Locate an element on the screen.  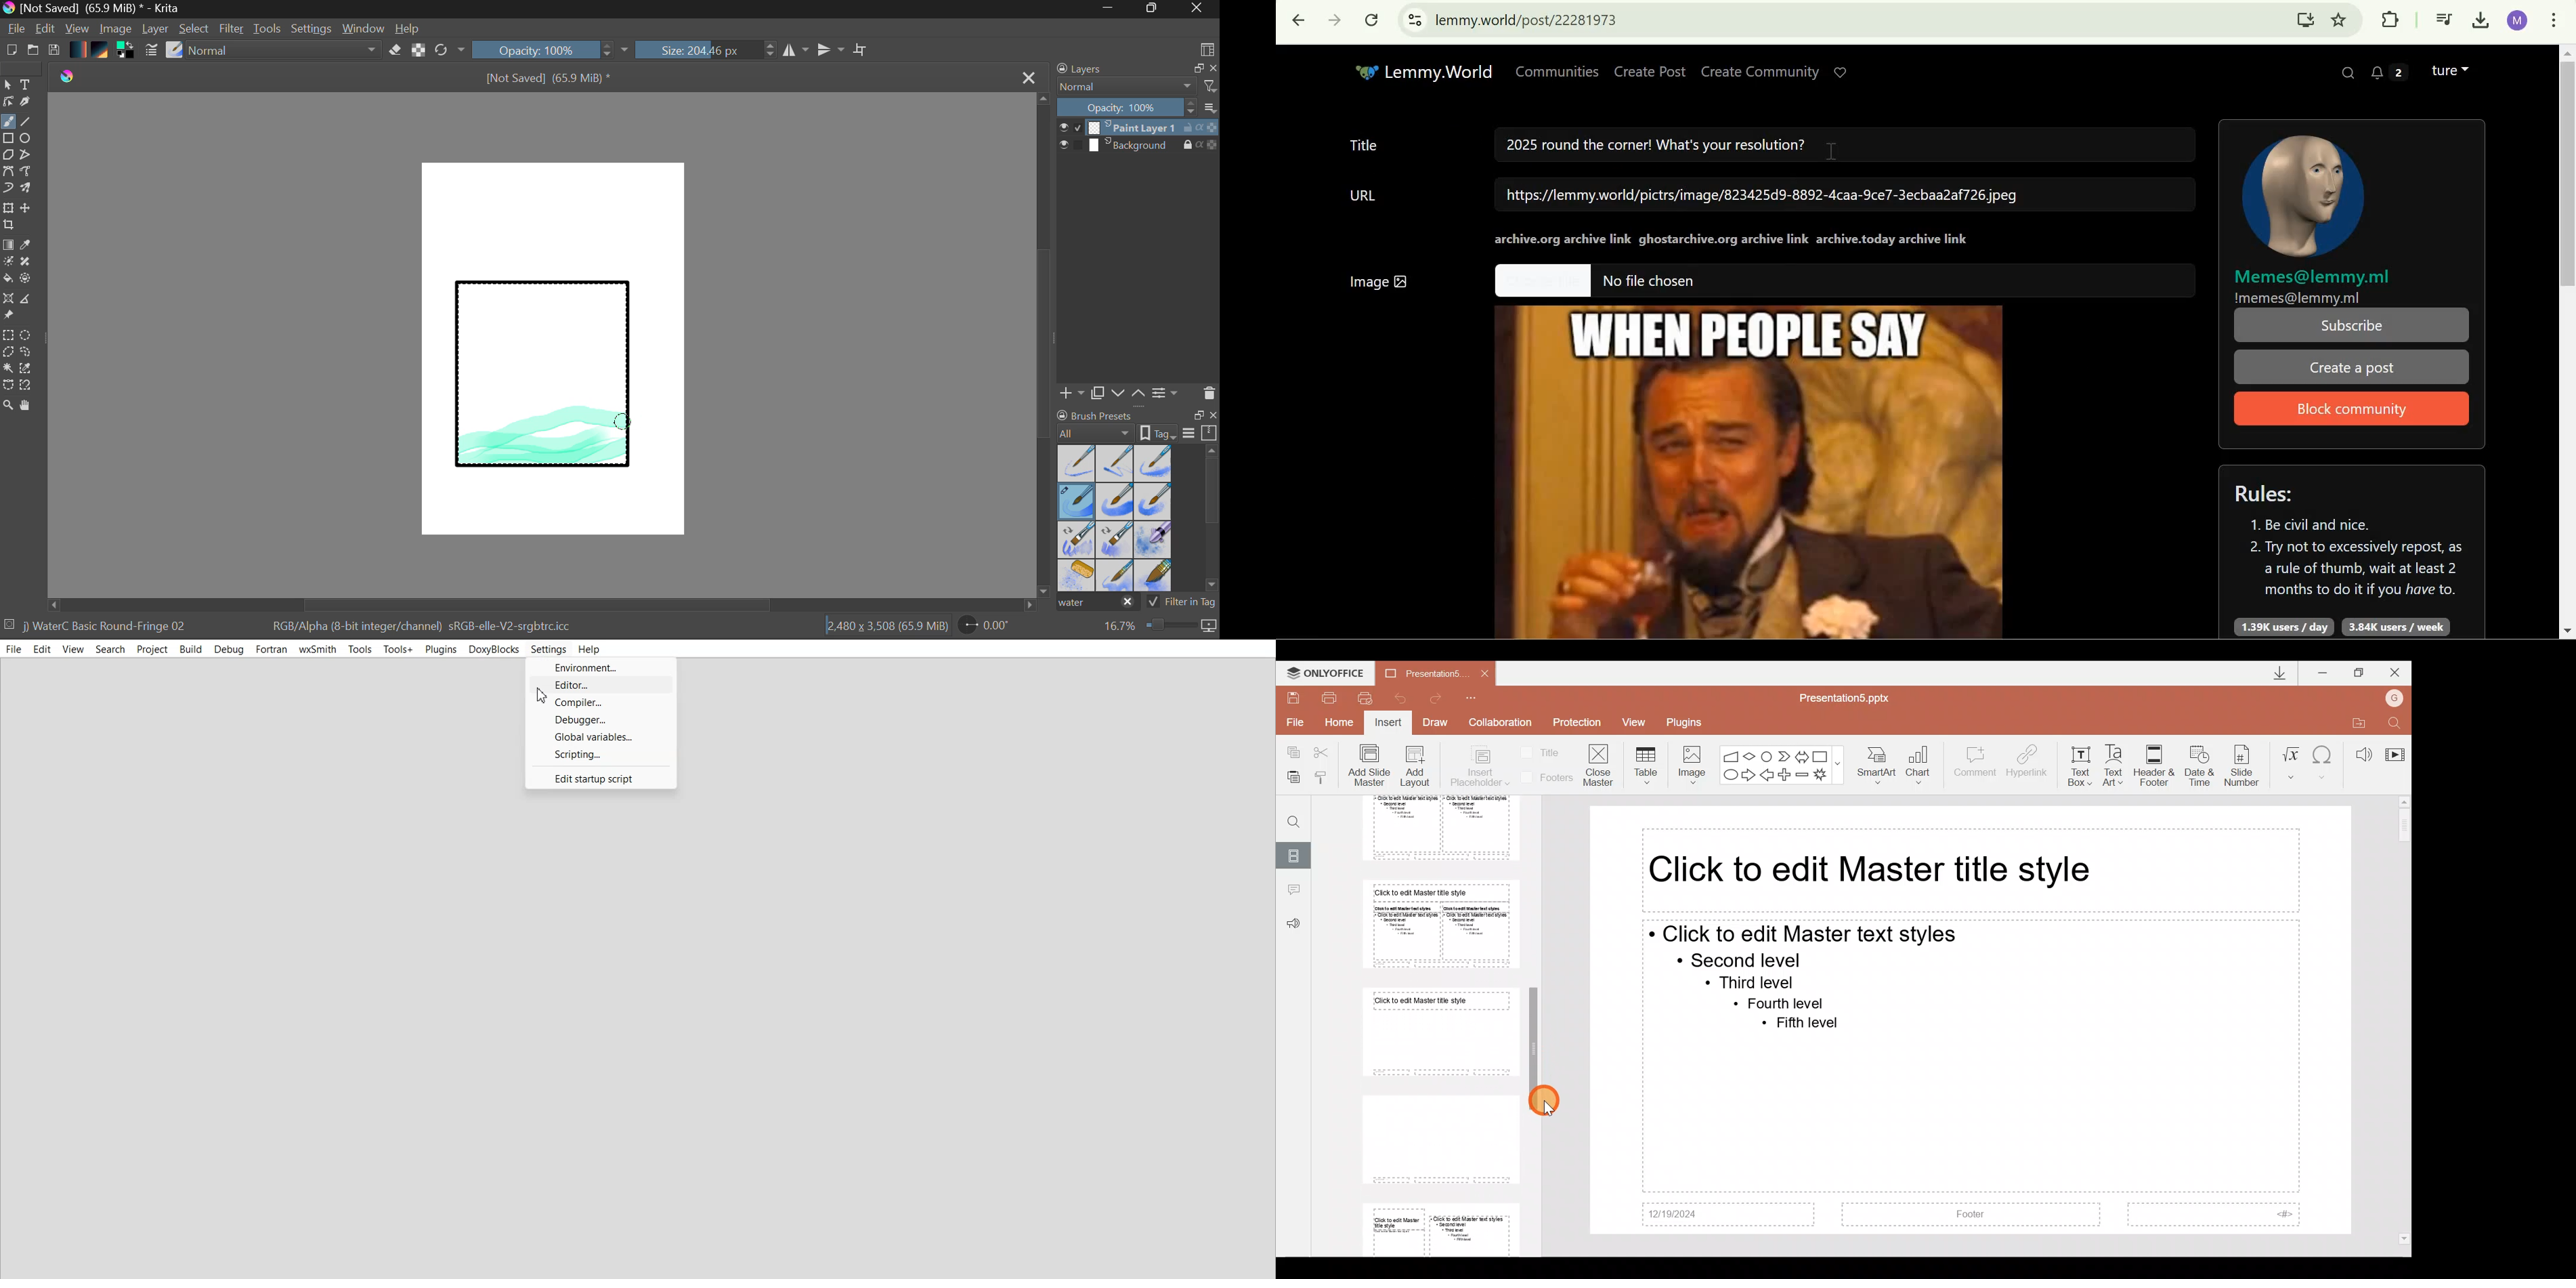
Slide number is located at coordinates (2244, 763).